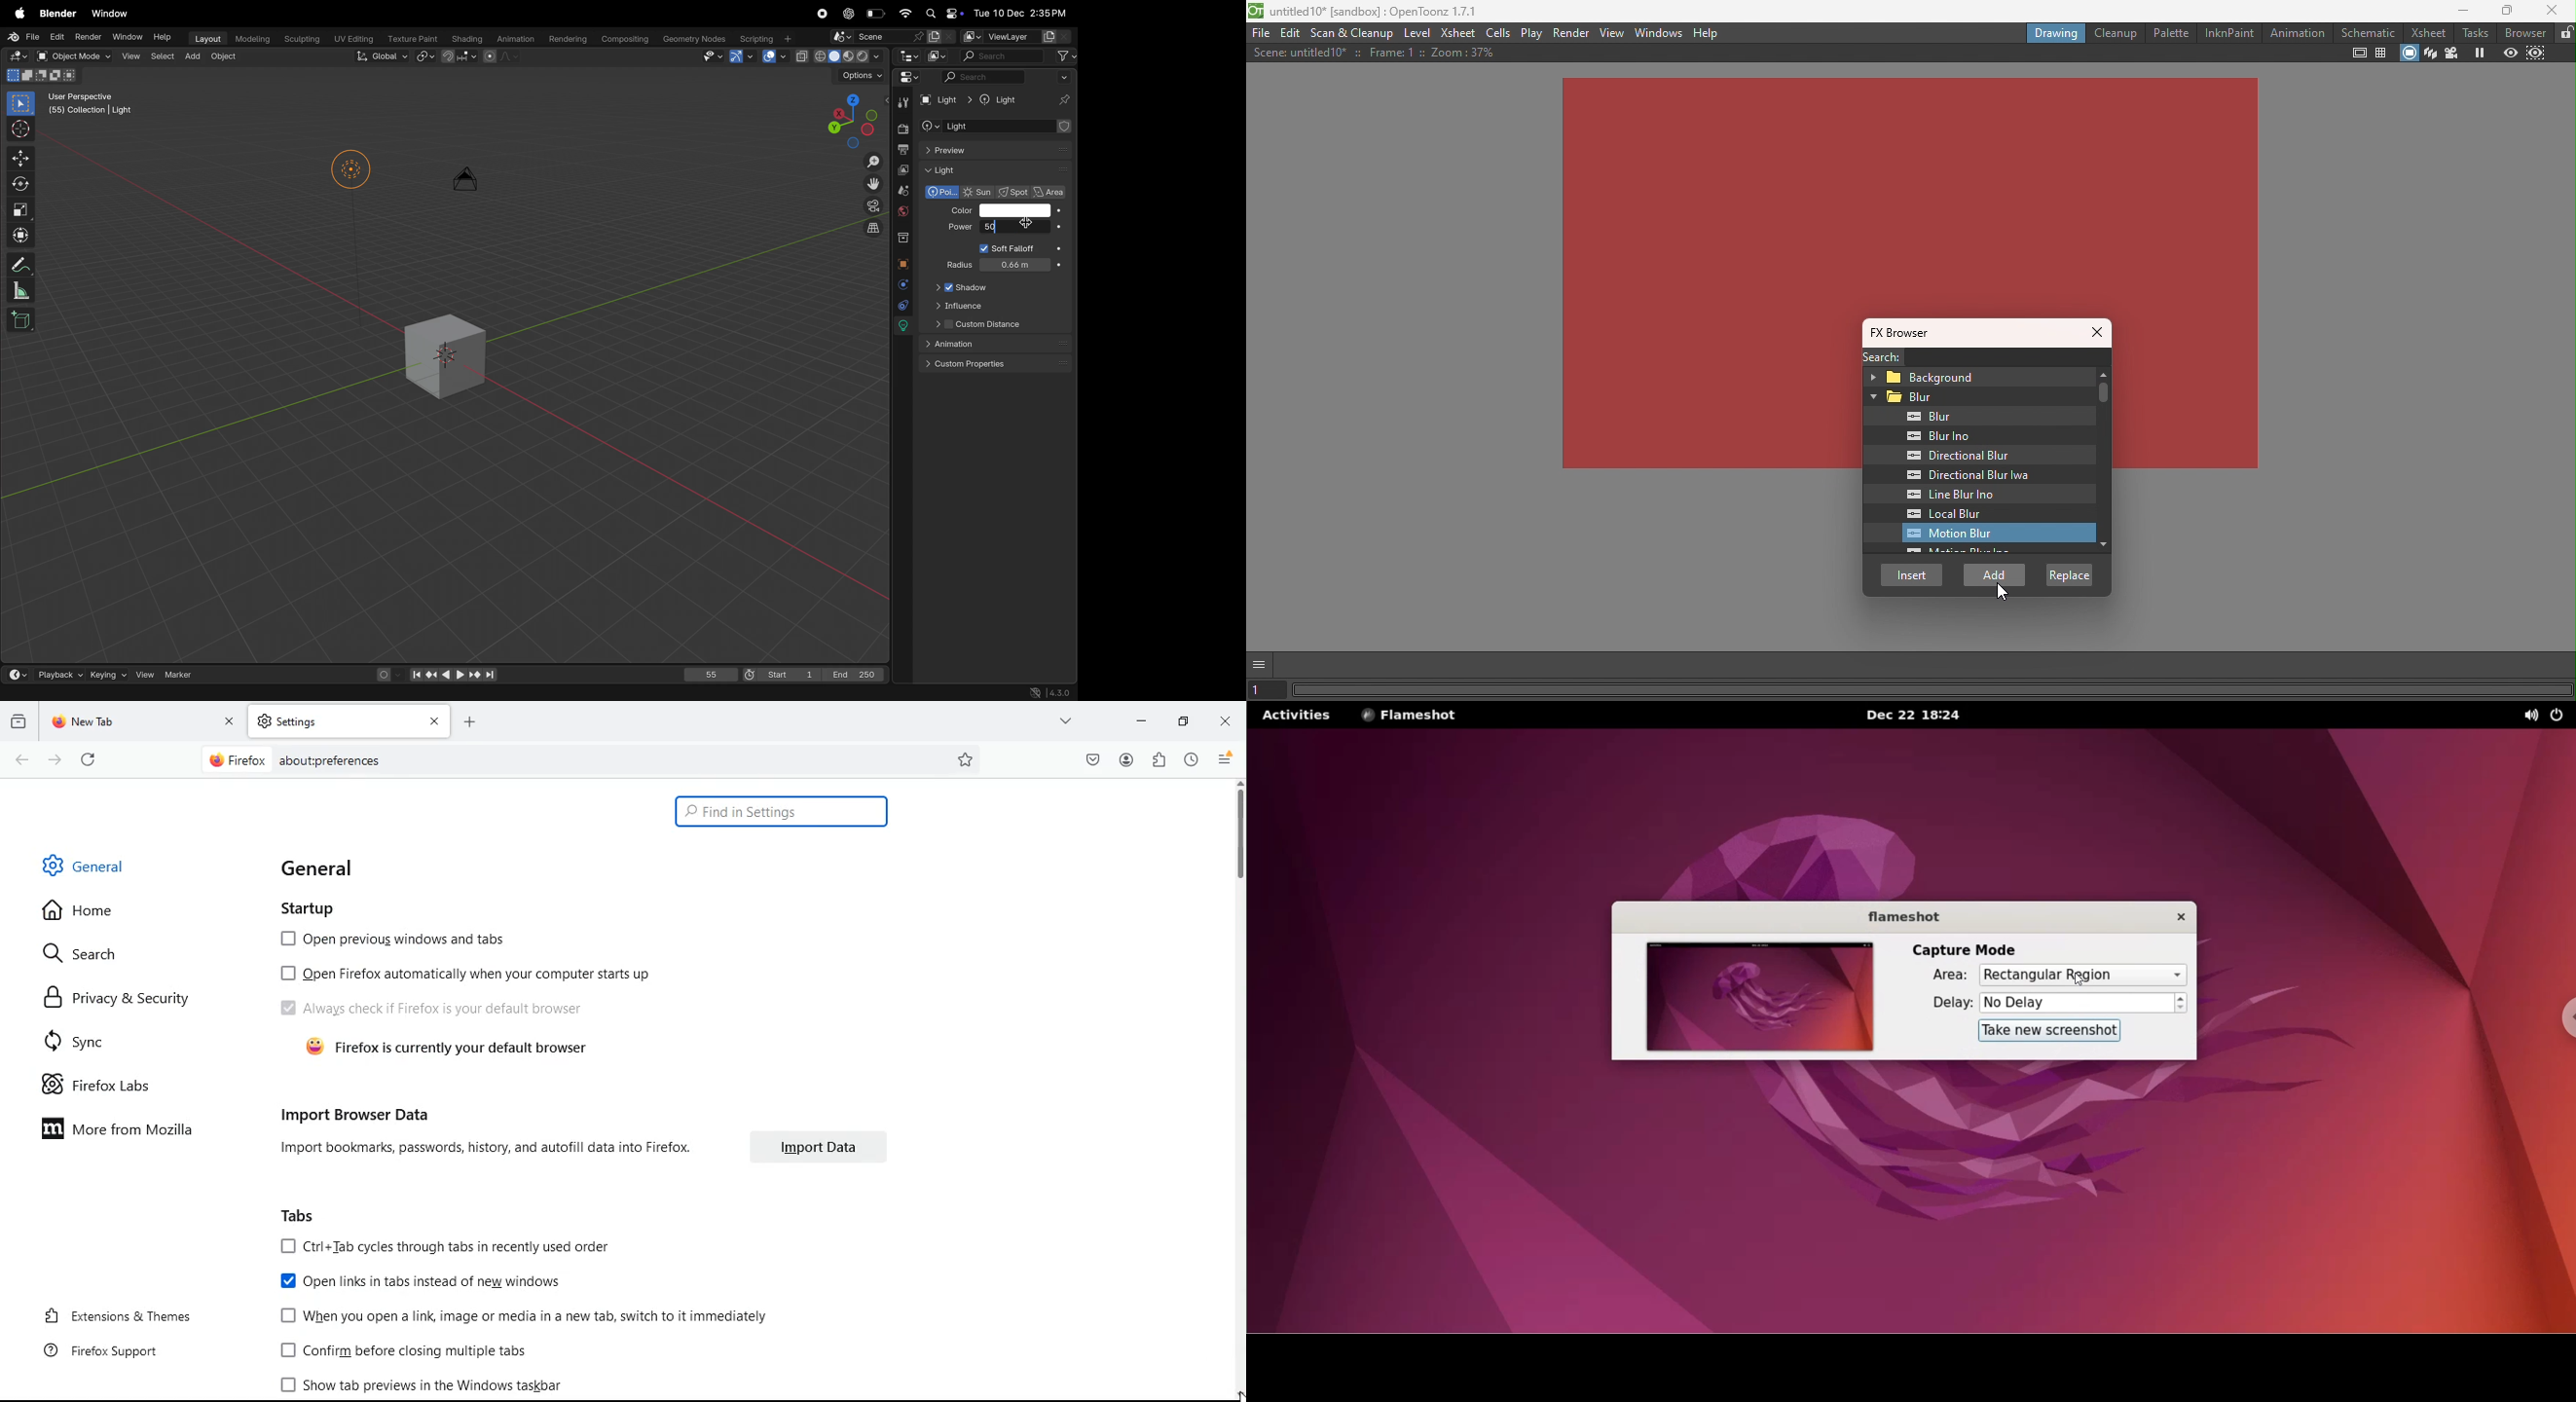  What do you see at coordinates (977, 286) in the screenshot?
I see `Shadow` at bounding box center [977, 286].